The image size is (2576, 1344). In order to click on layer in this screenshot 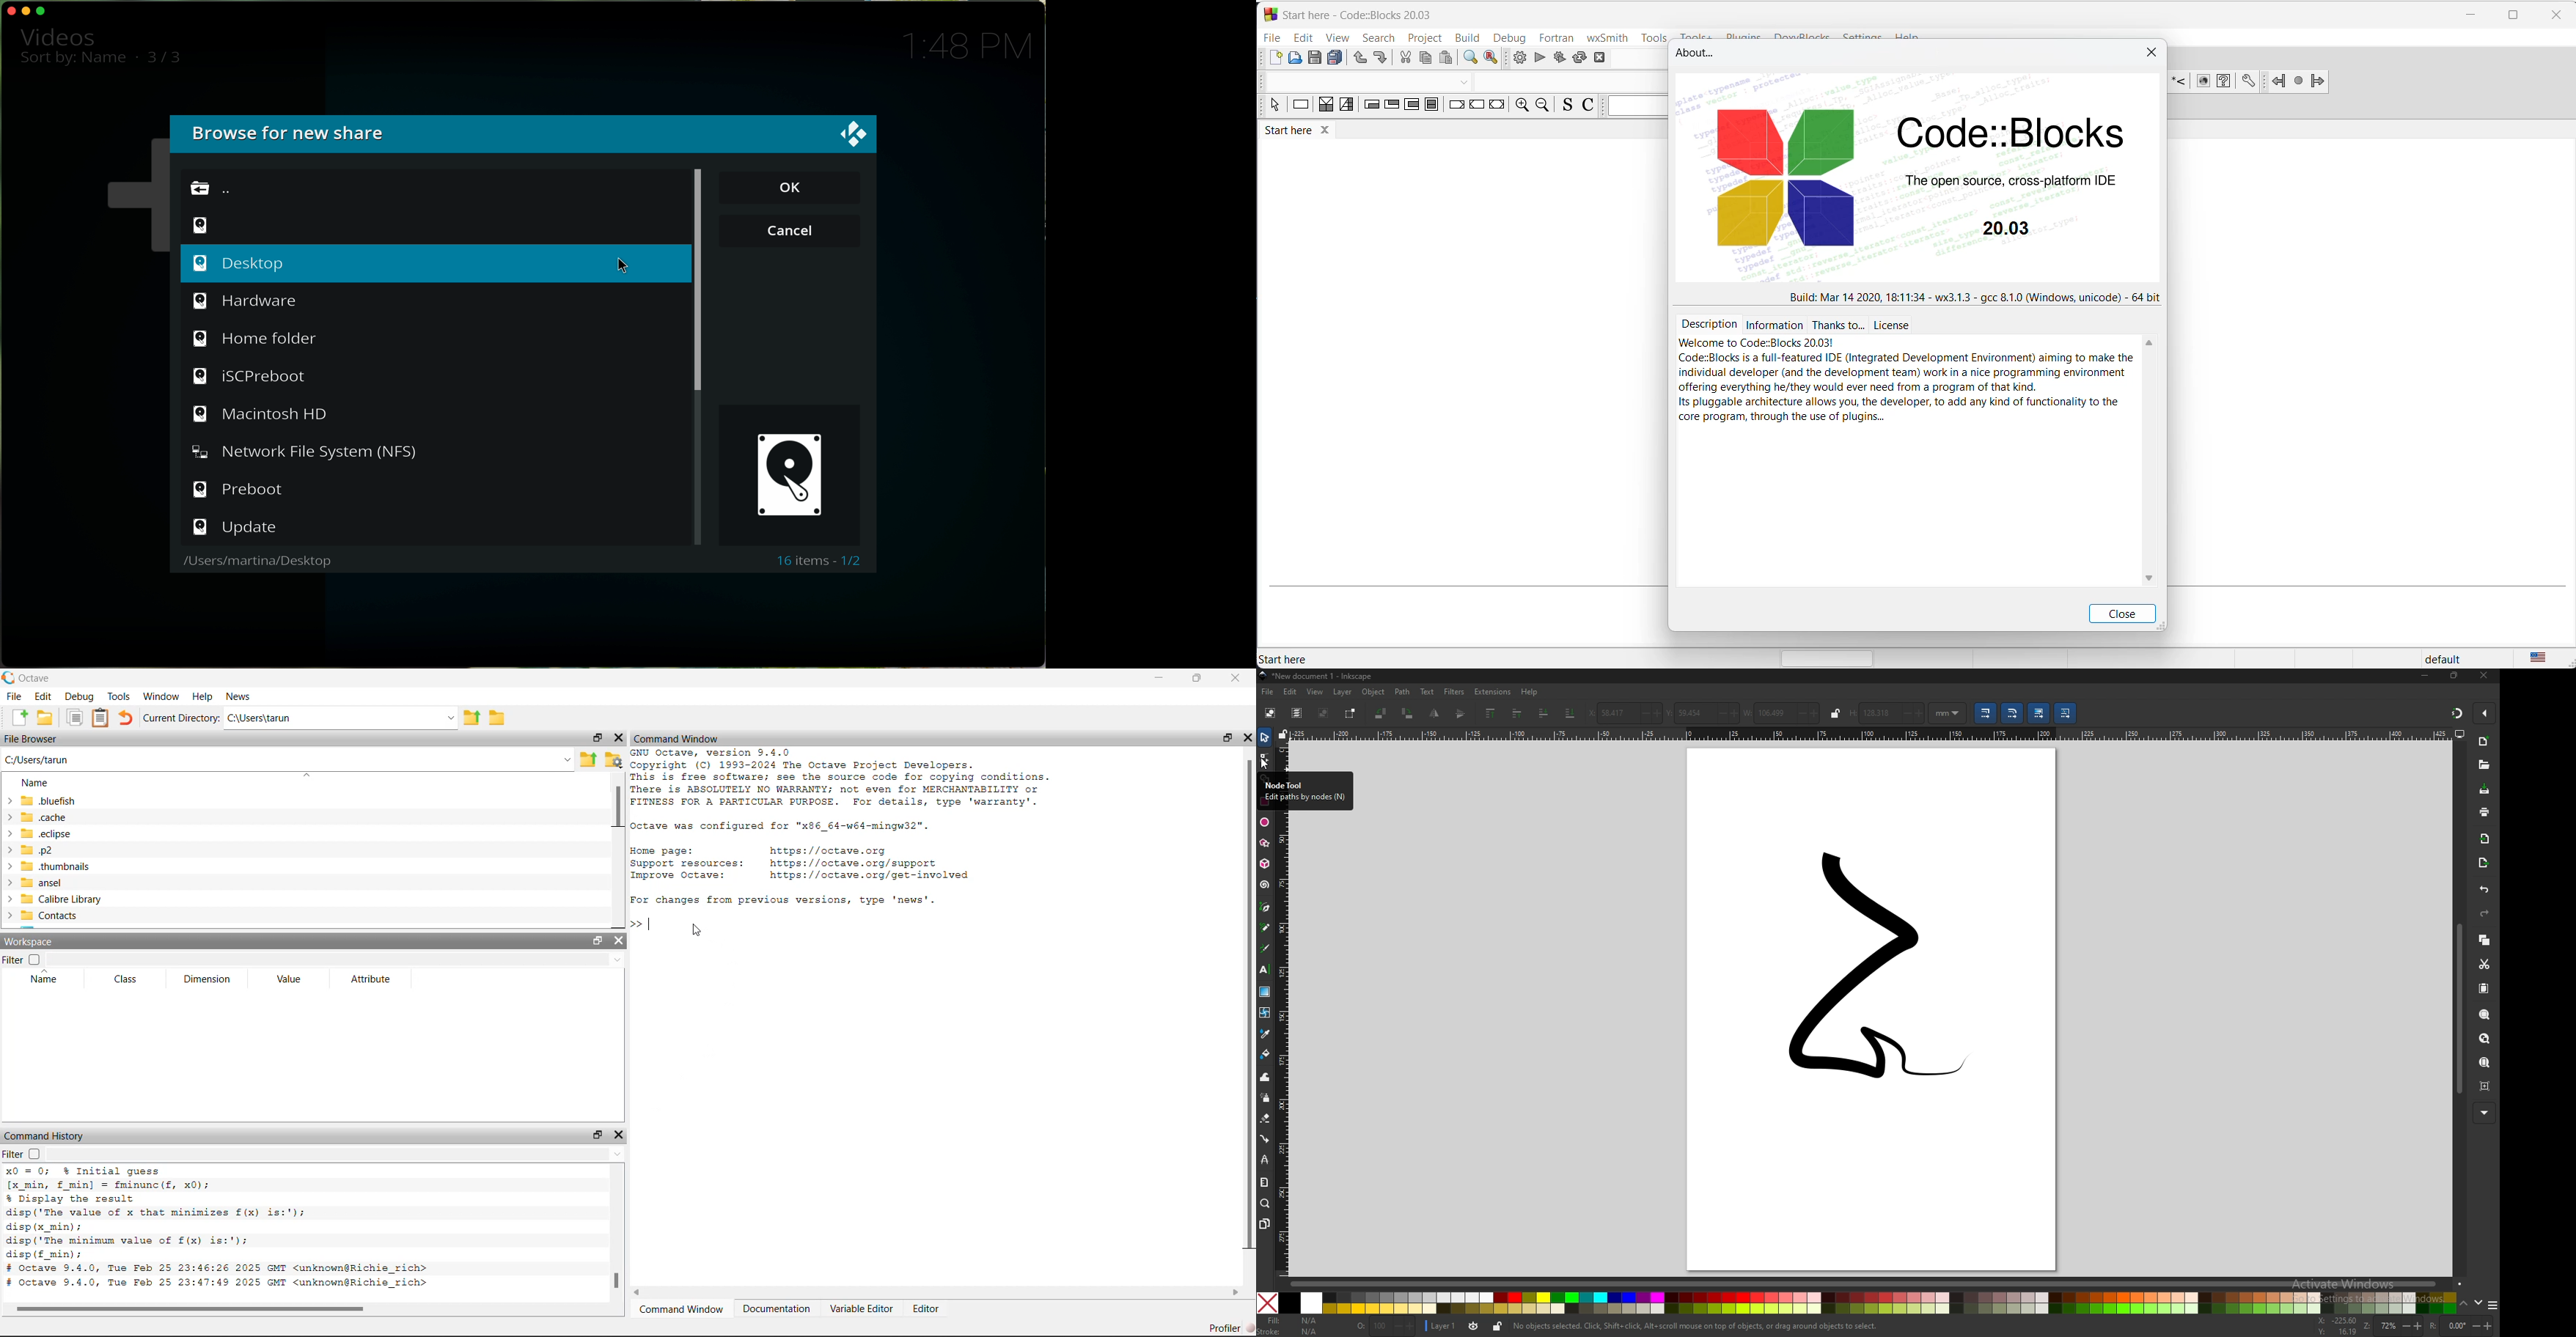, I will do `click(1343, 692)`.